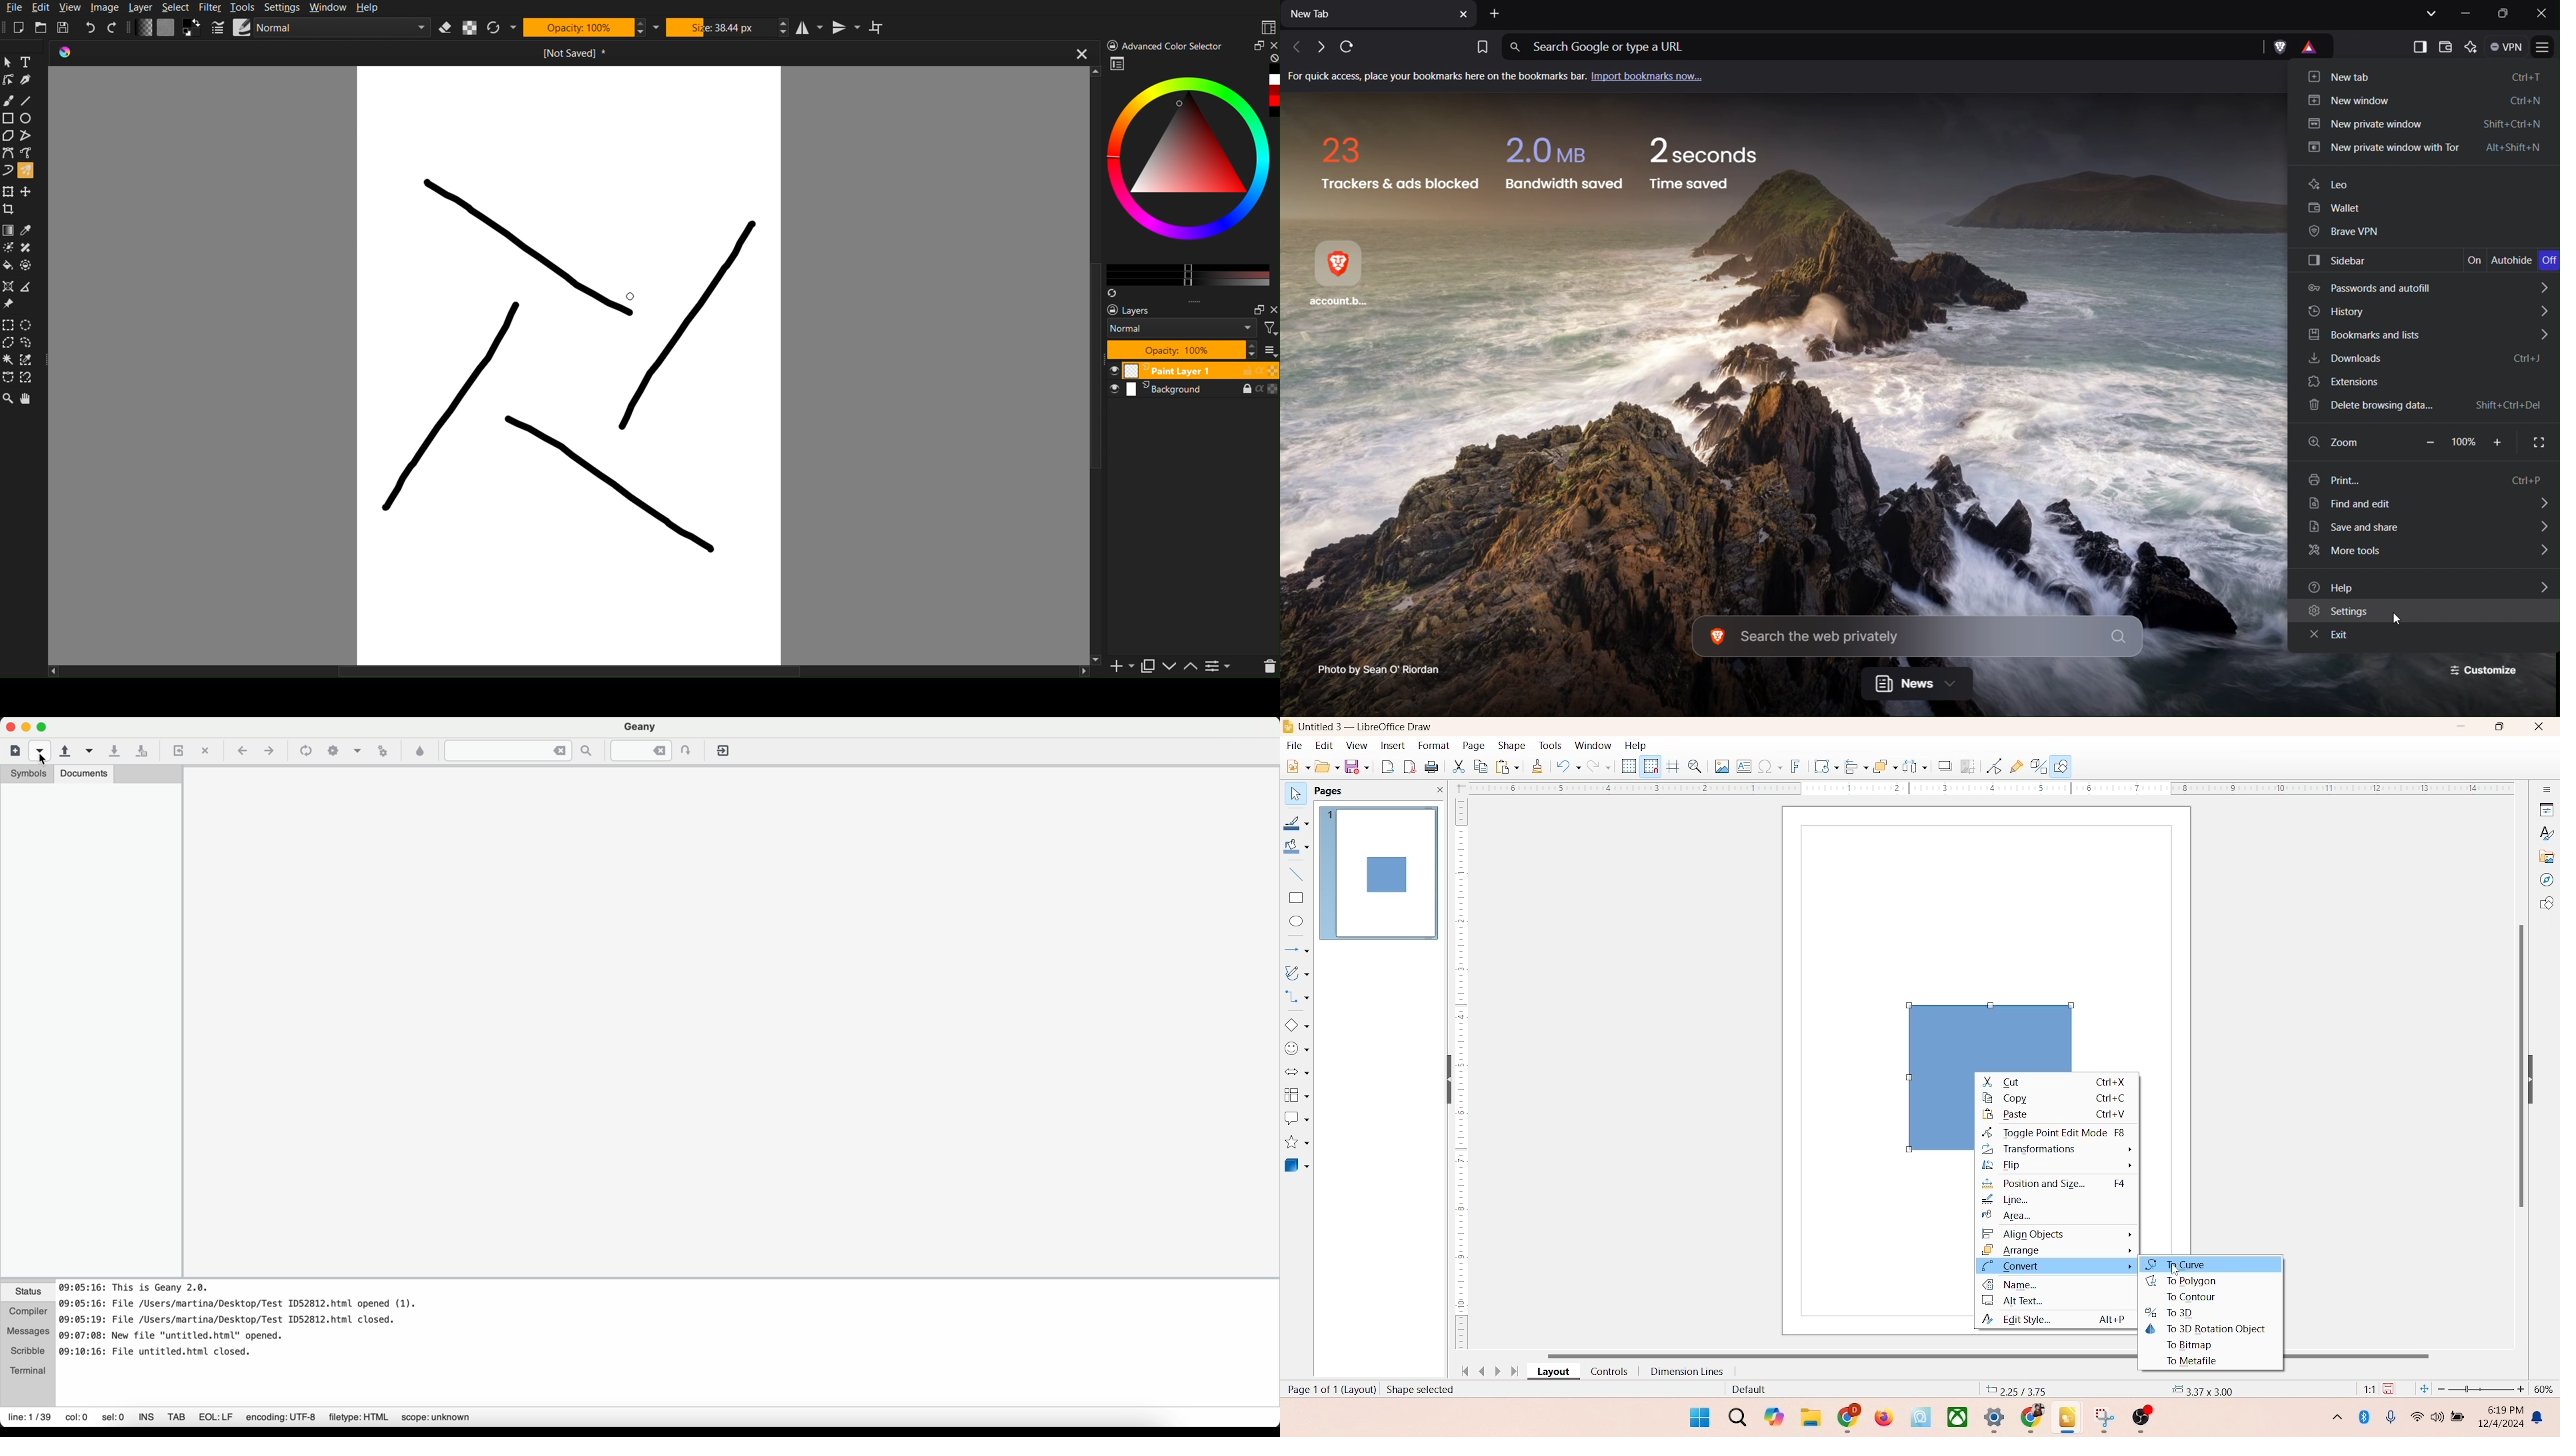 The width and height of the screenshot is (2576, 1456). What do you see at coordinates (1118, 65) in the screenshot?
I see `workspace` at bounding box center [1118, 65].